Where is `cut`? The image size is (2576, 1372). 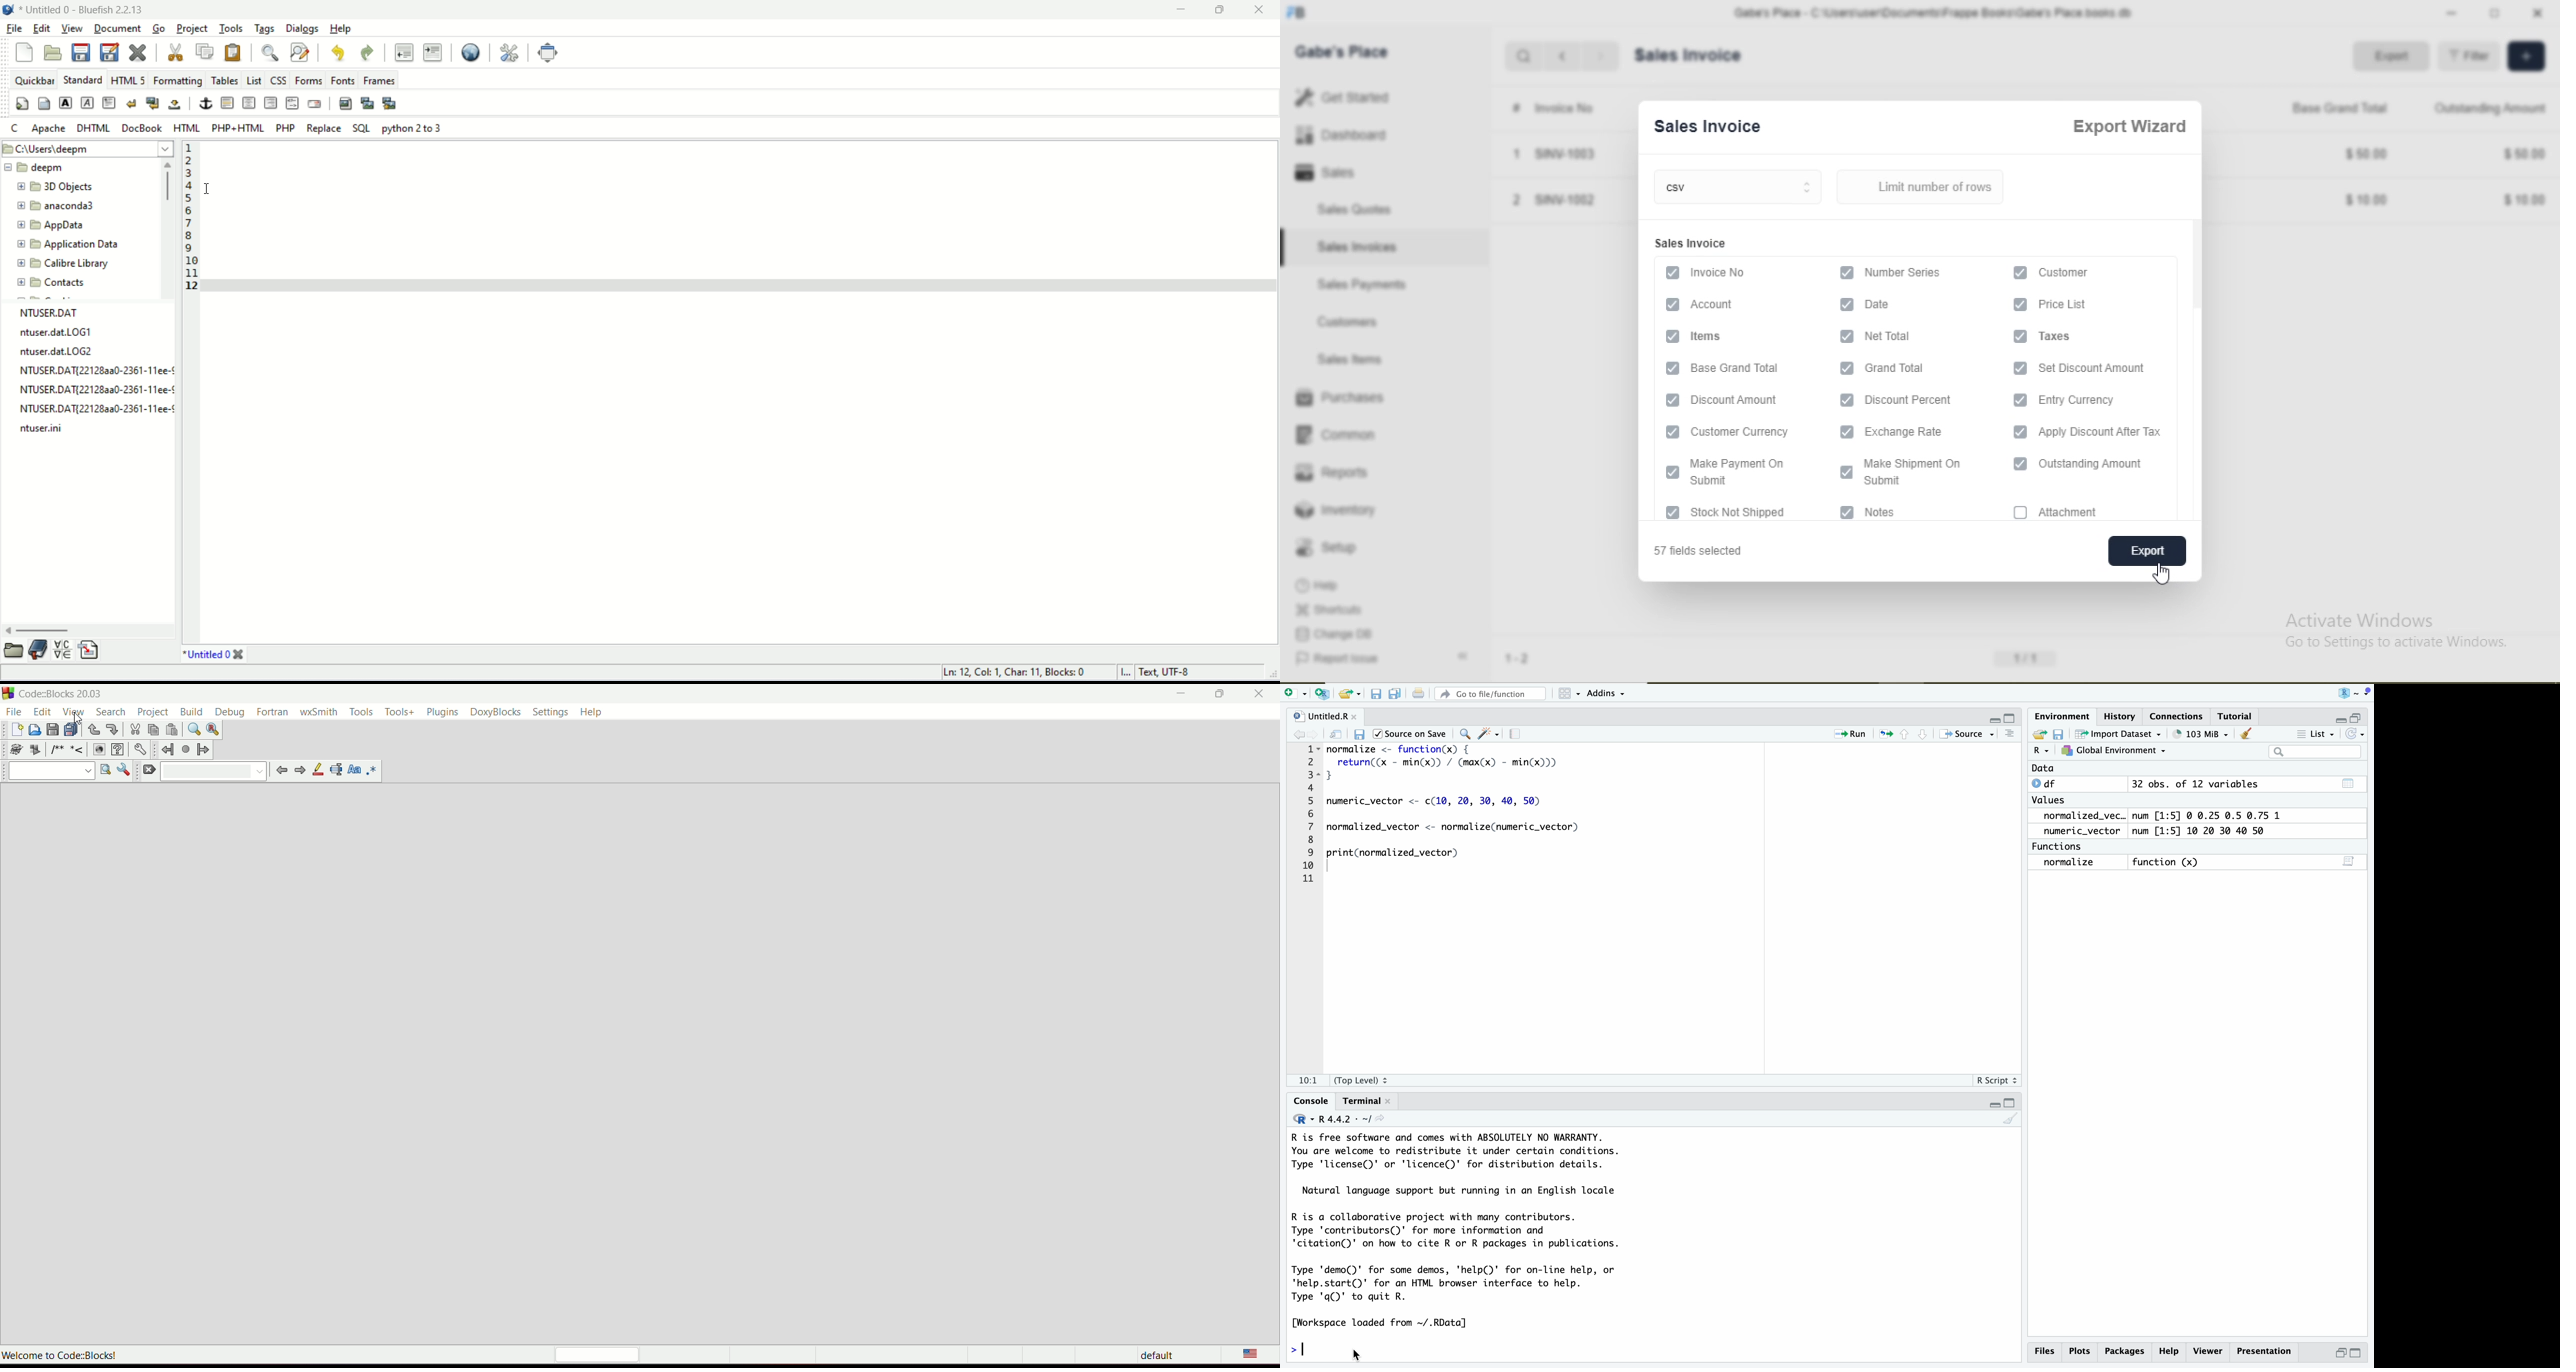
cut is located at coordinates (174, 53).